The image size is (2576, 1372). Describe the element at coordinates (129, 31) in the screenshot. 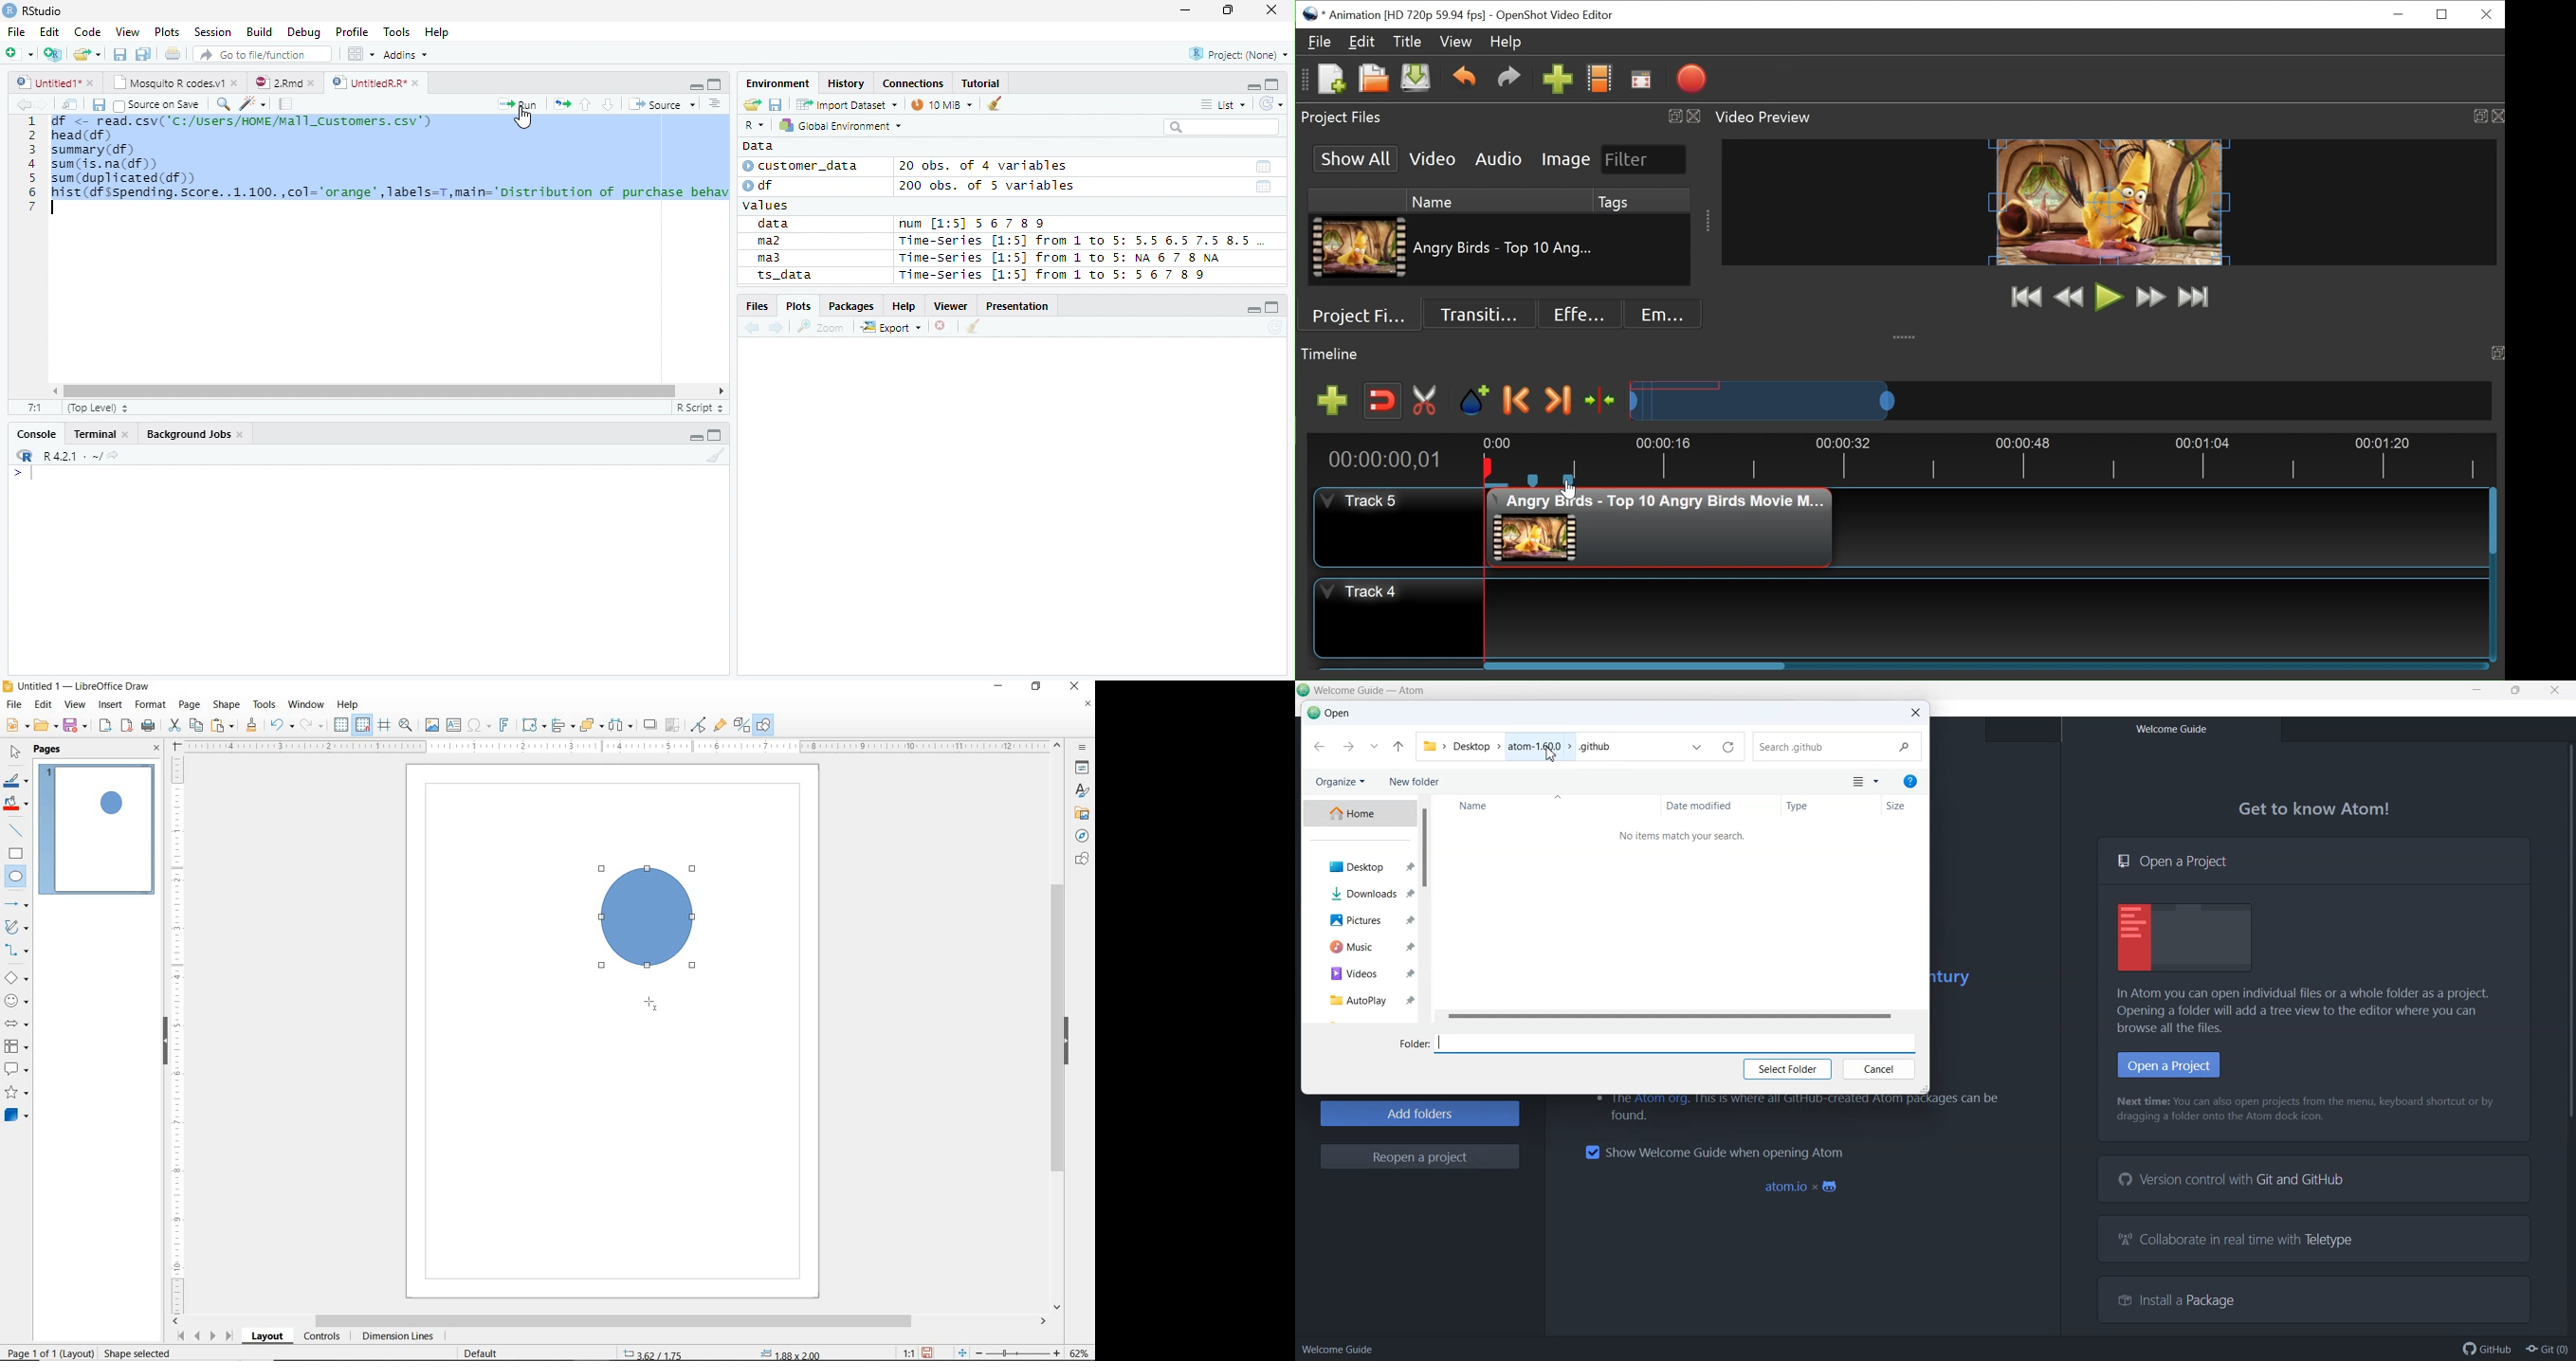

I see `View` at that location.